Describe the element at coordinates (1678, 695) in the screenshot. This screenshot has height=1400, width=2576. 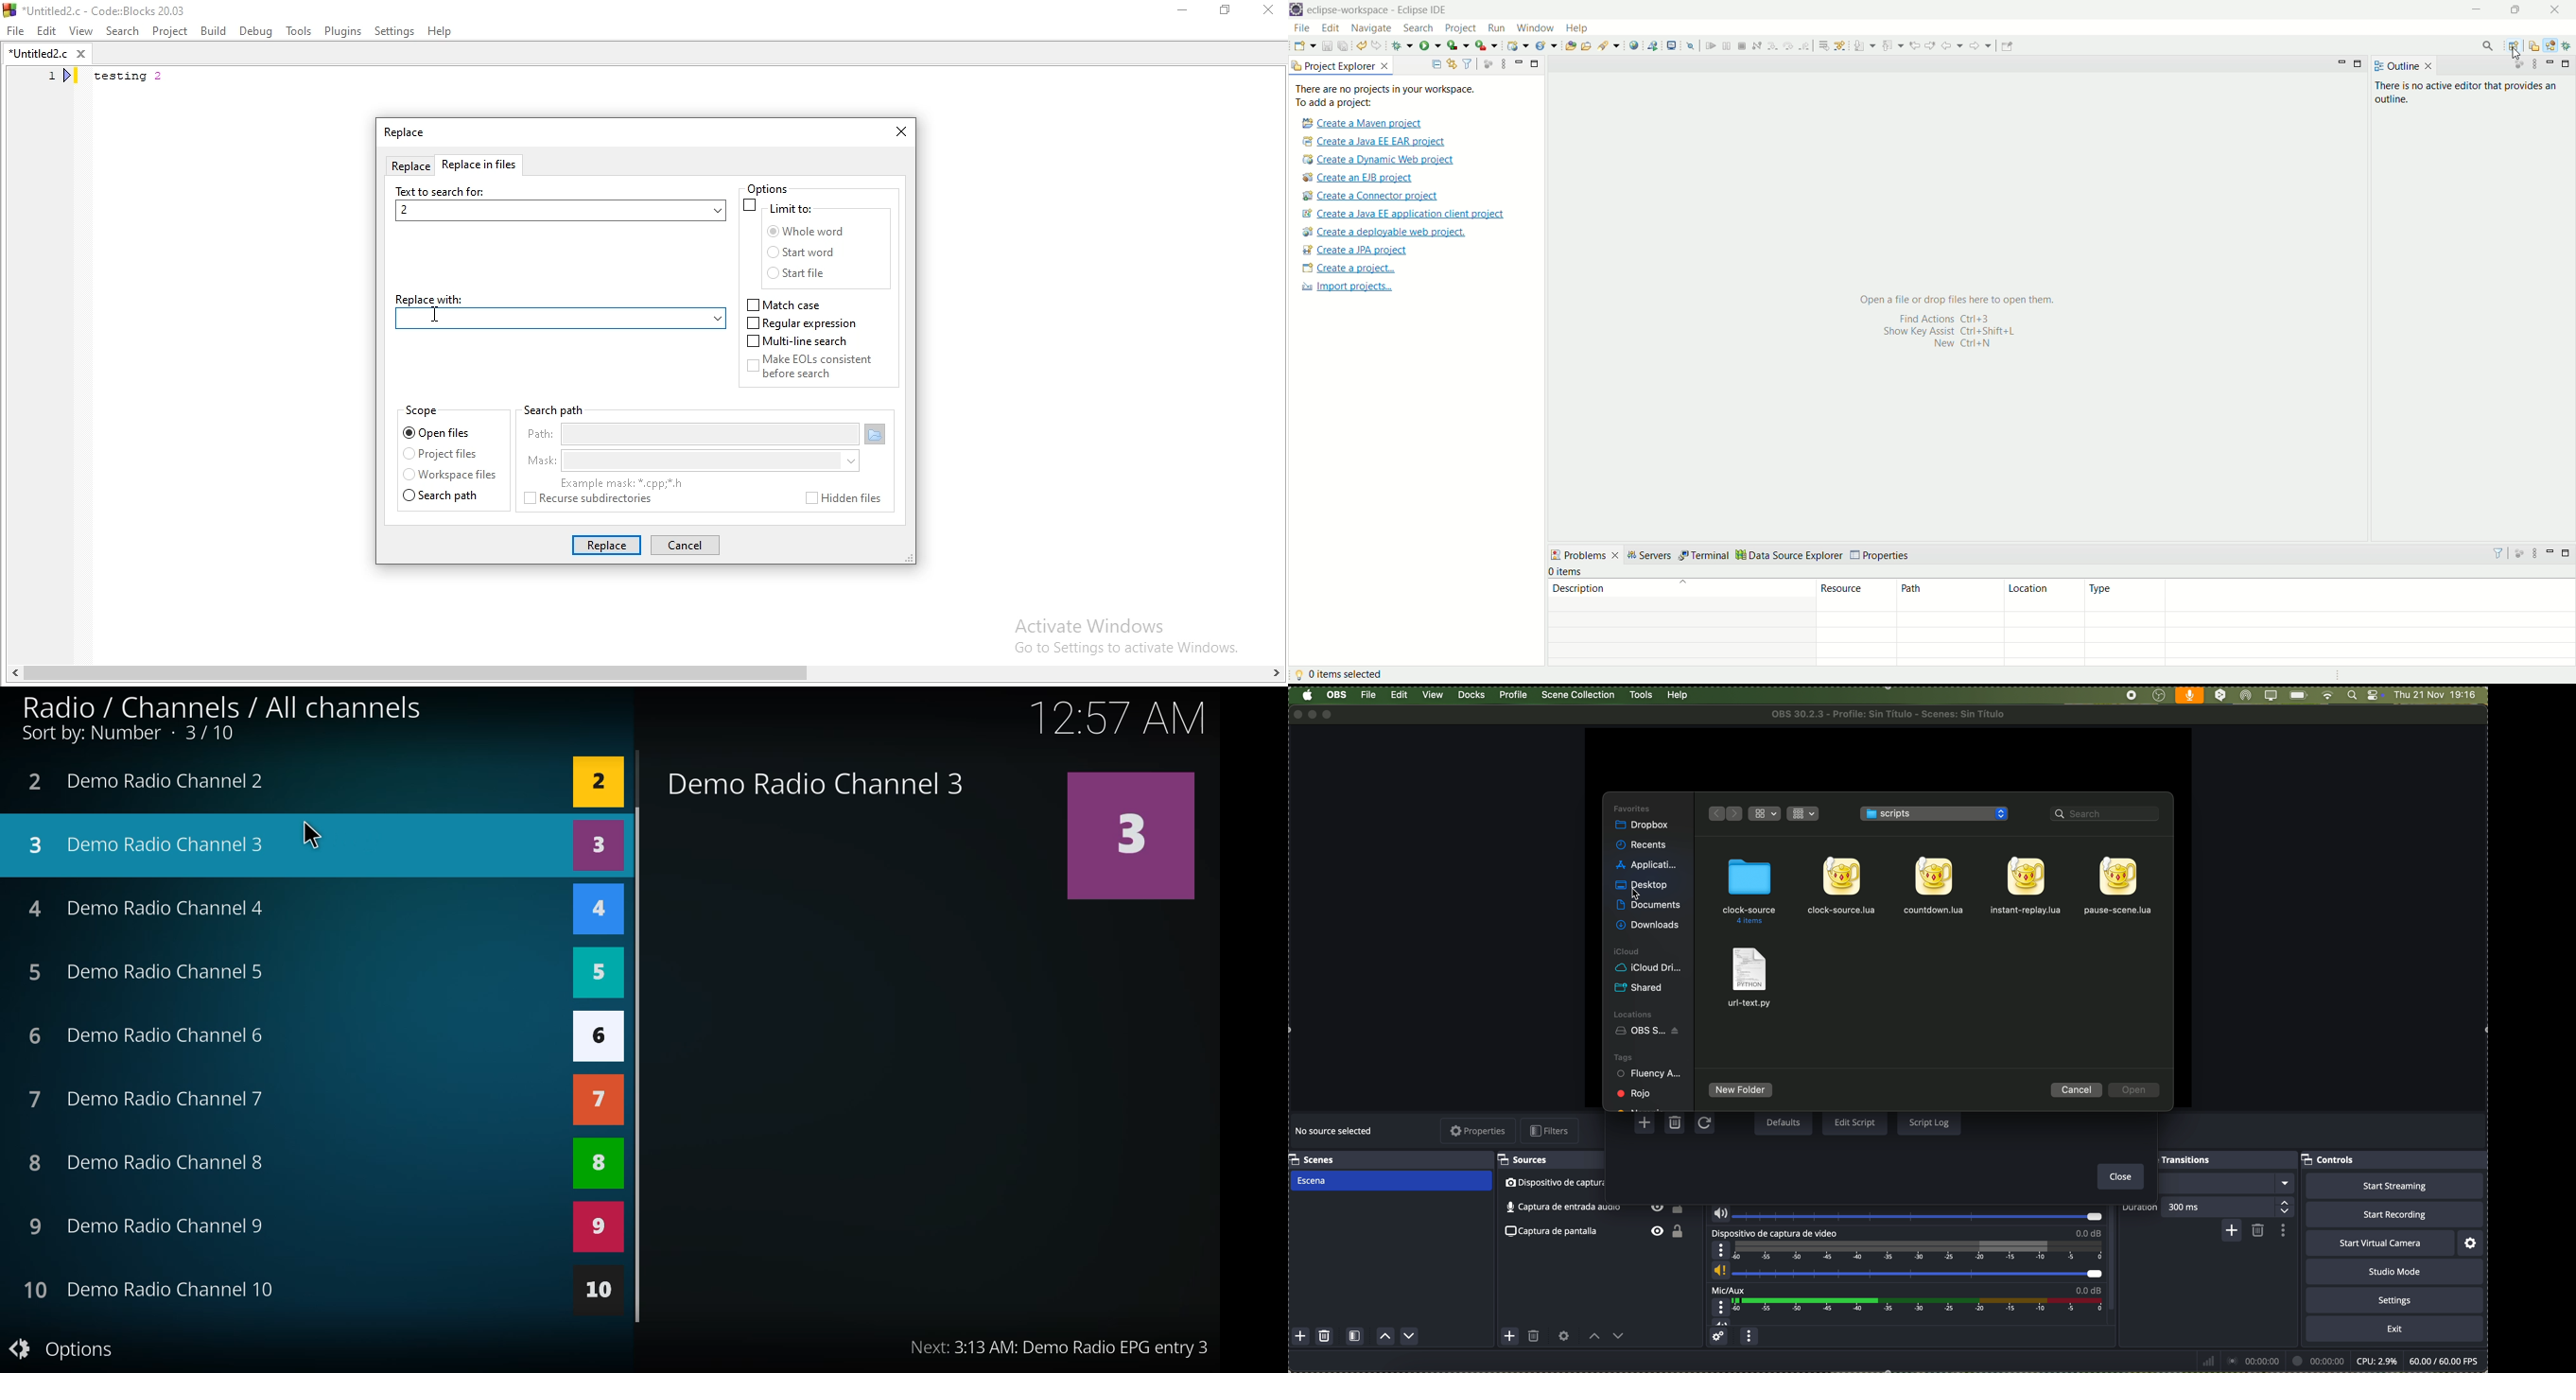
I see `help` at that location.